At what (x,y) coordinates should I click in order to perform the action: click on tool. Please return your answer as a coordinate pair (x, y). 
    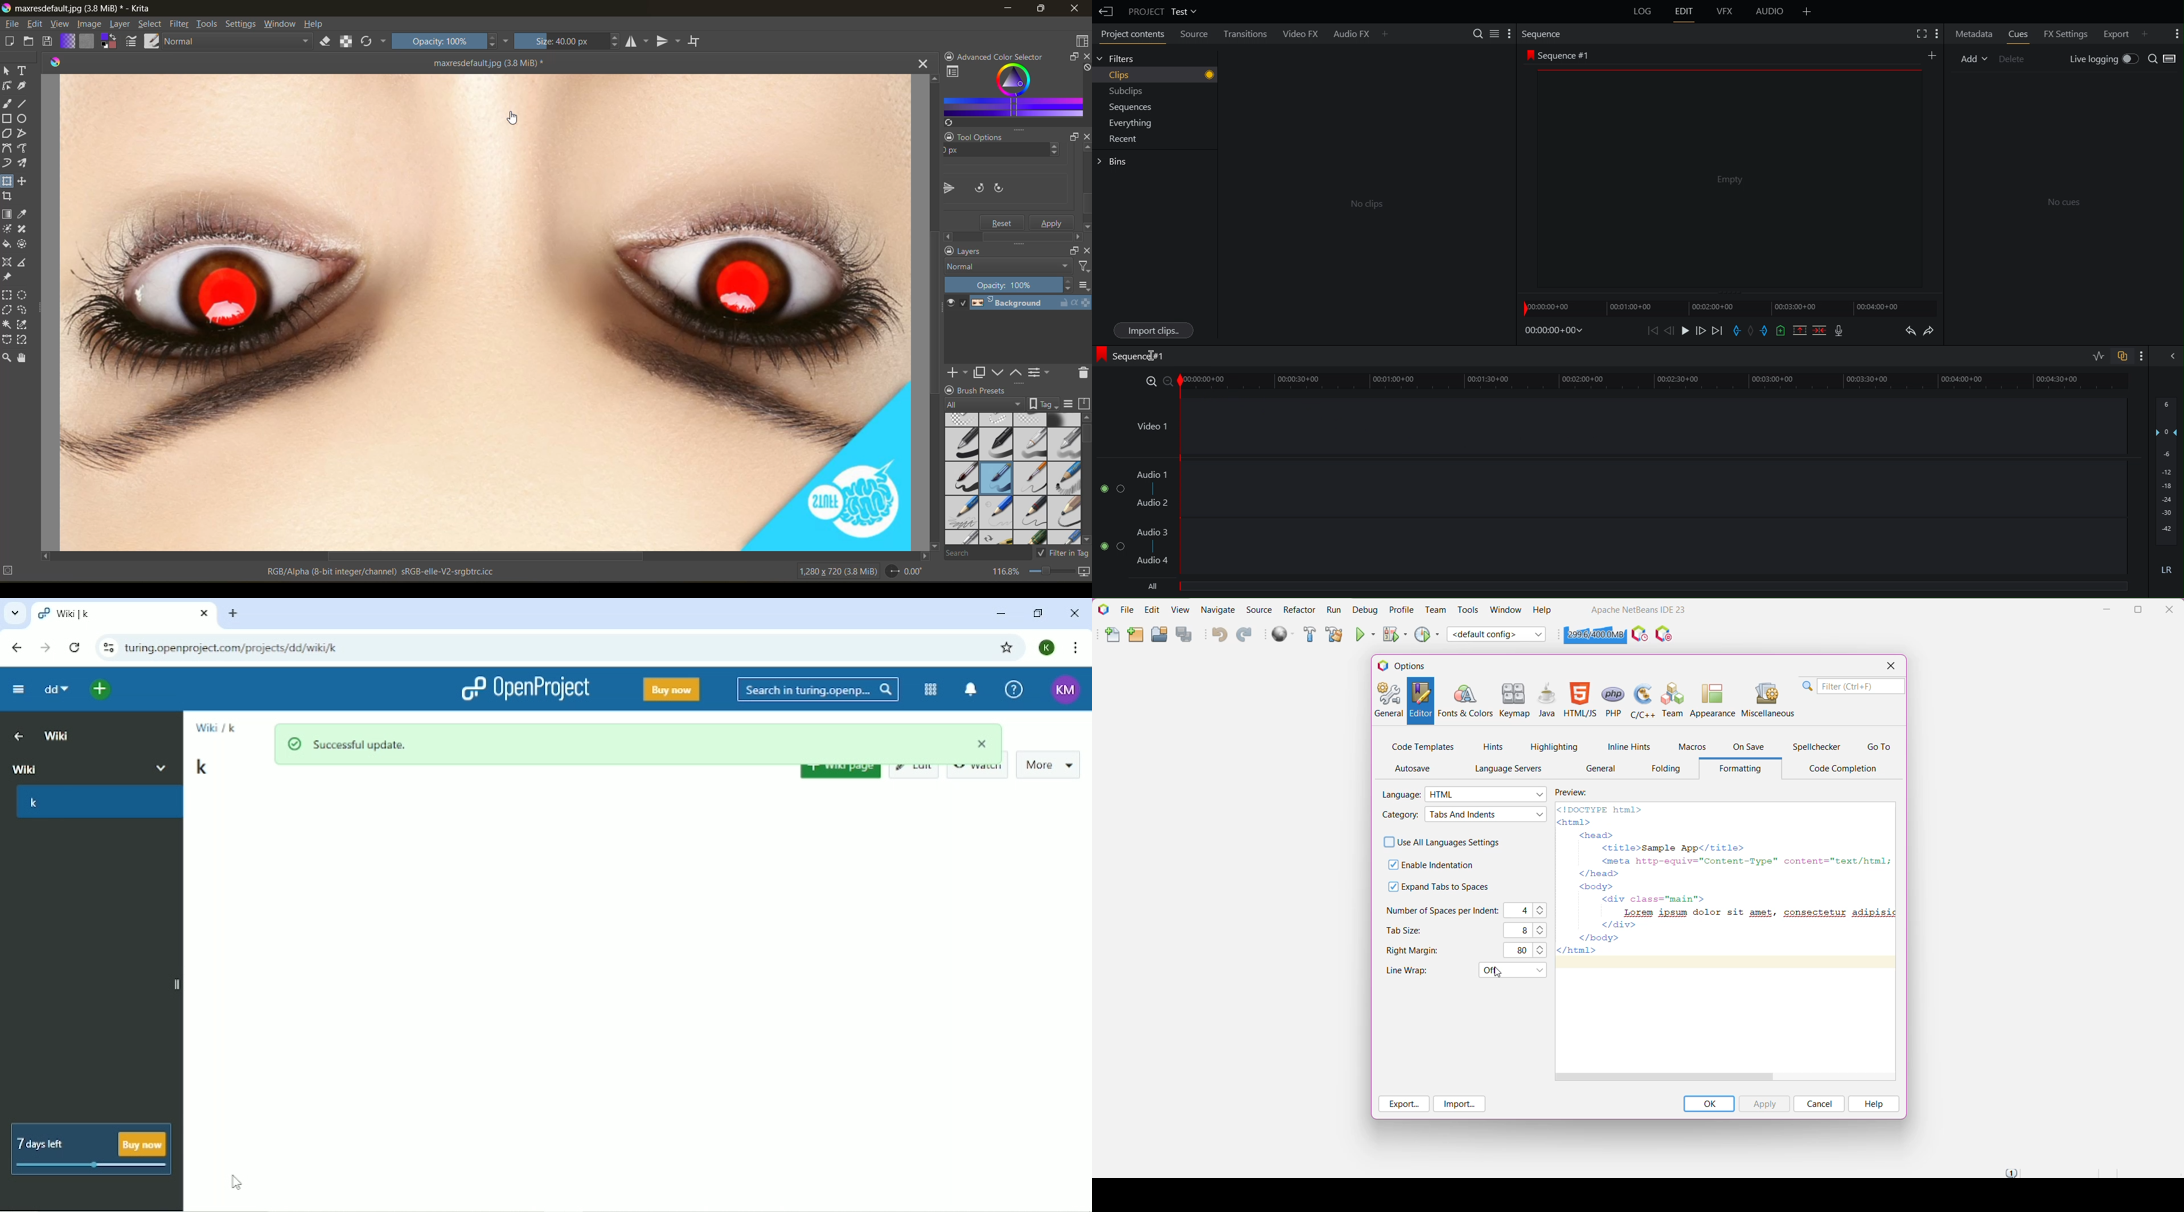
    Looking at the image, I should click on (26, 213).